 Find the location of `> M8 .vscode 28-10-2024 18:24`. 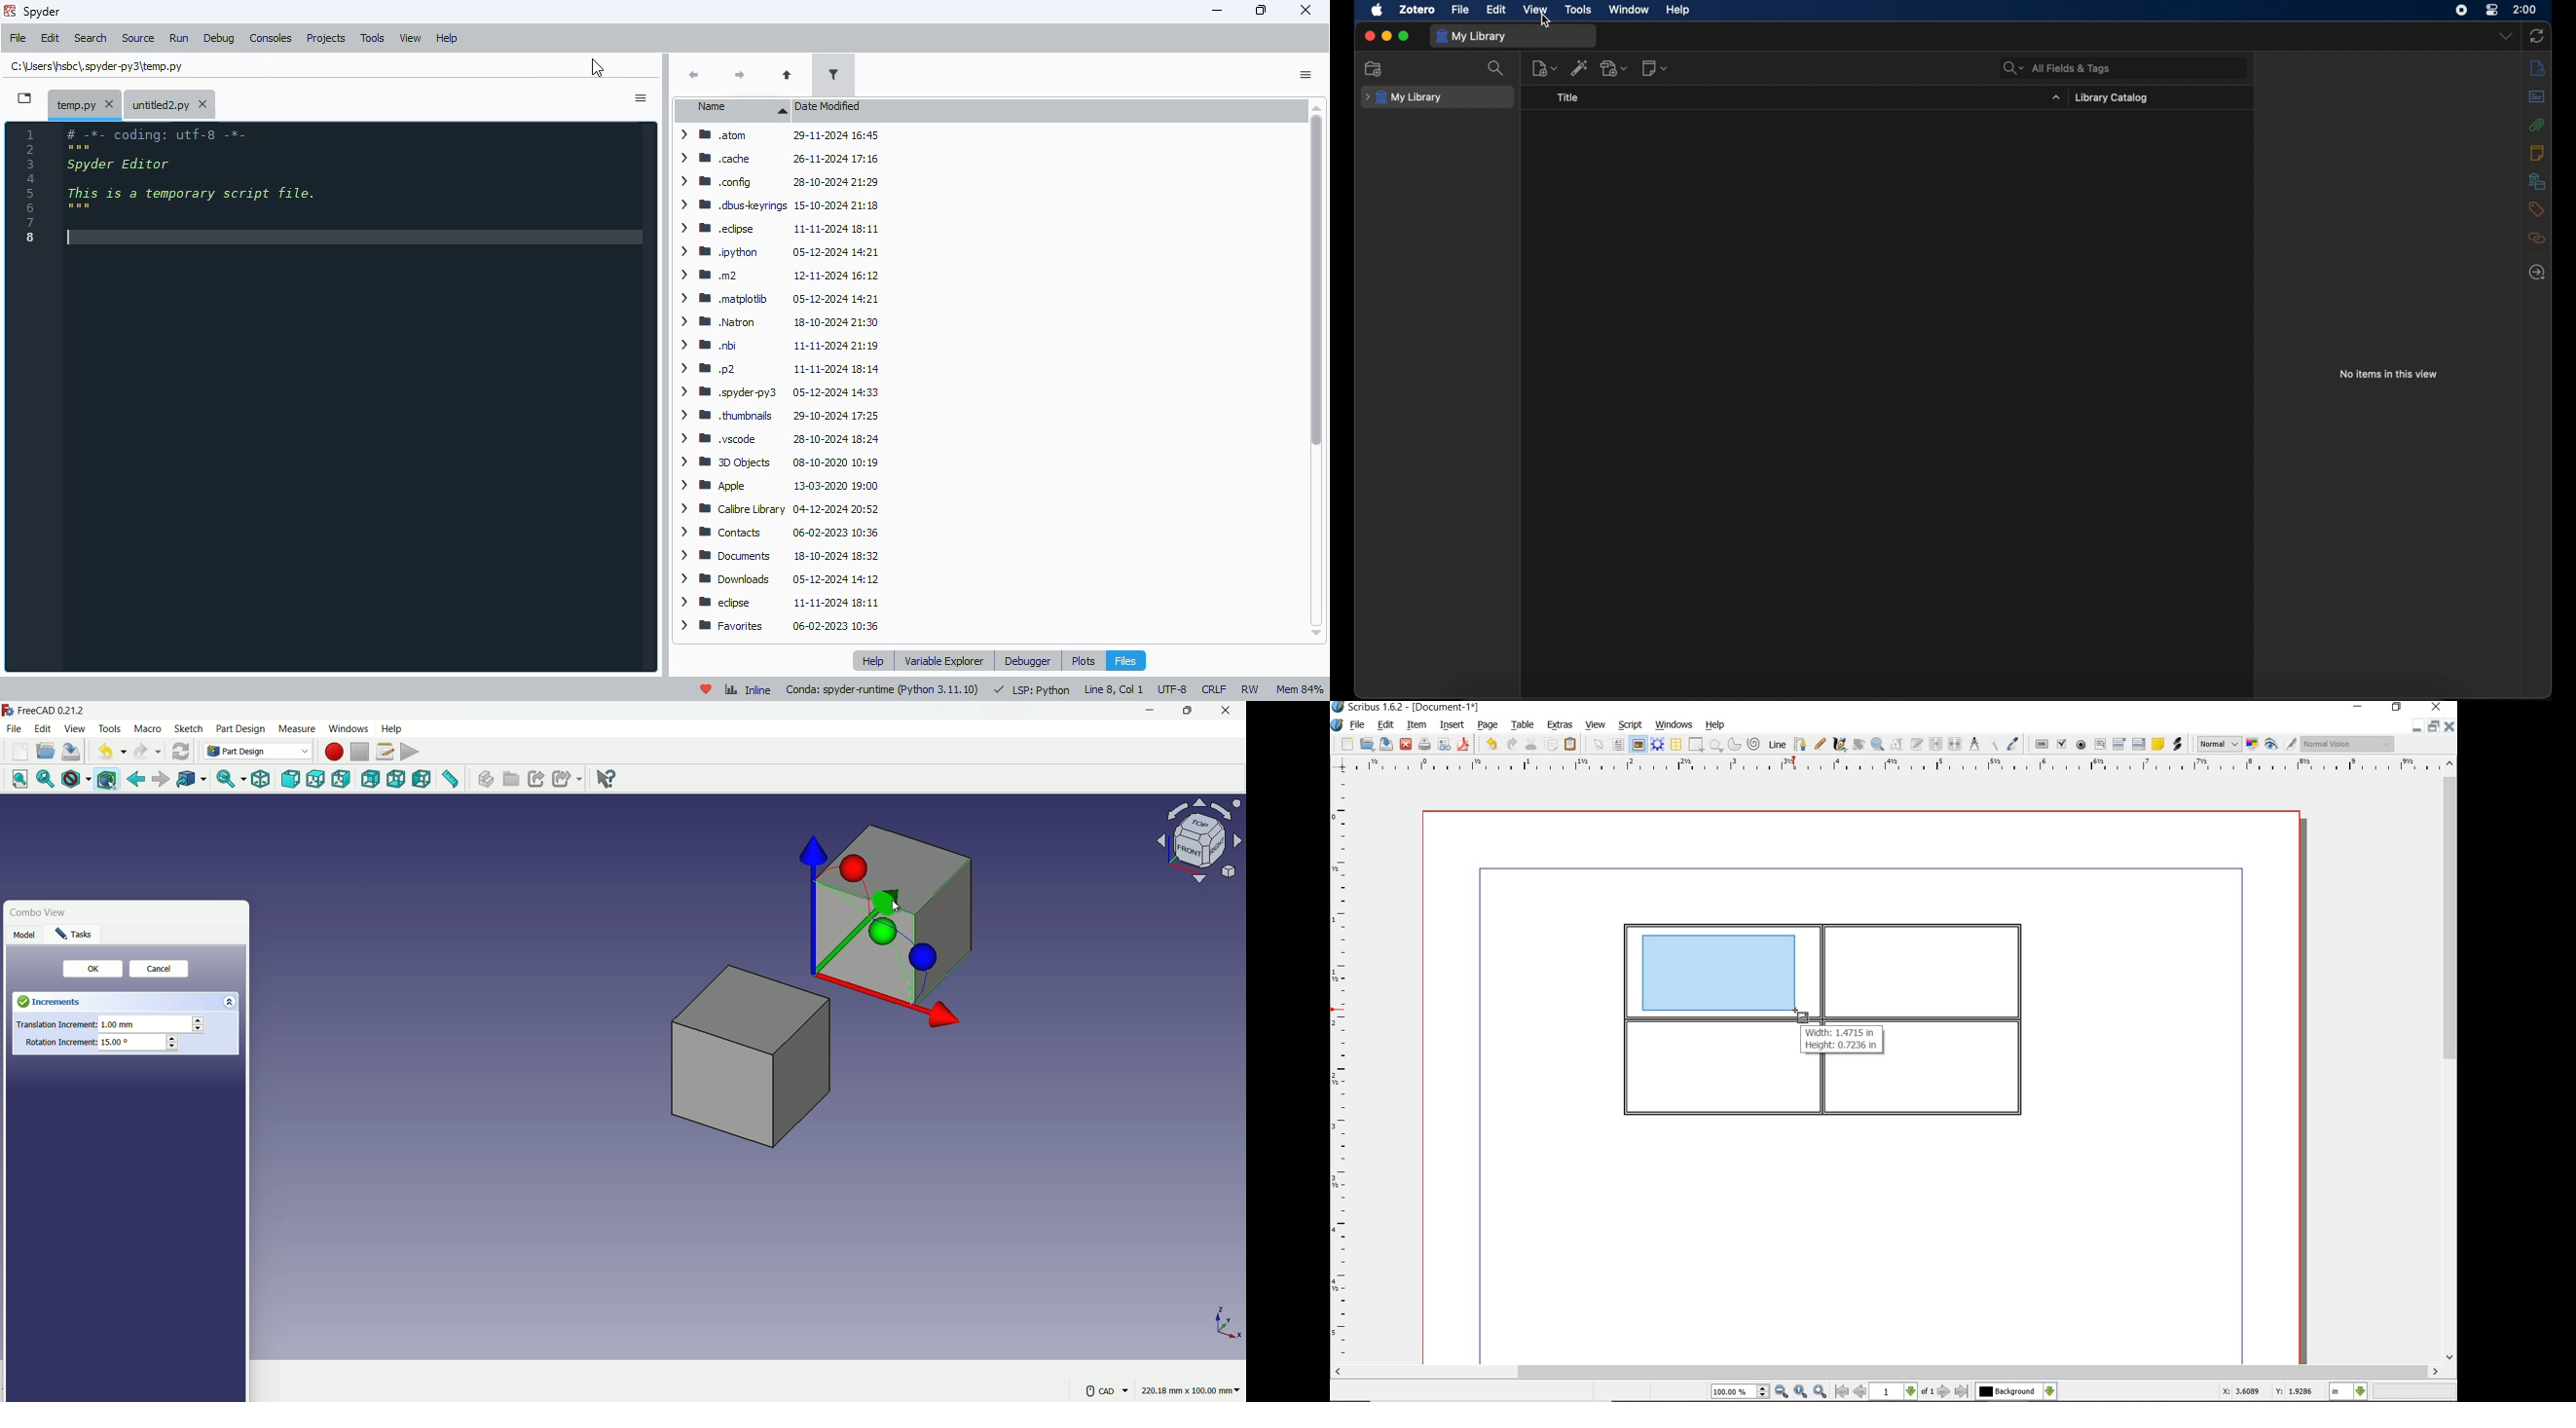

> M8 .vscode 28-10-2024 18:24 is located at coordinates (777, 439).